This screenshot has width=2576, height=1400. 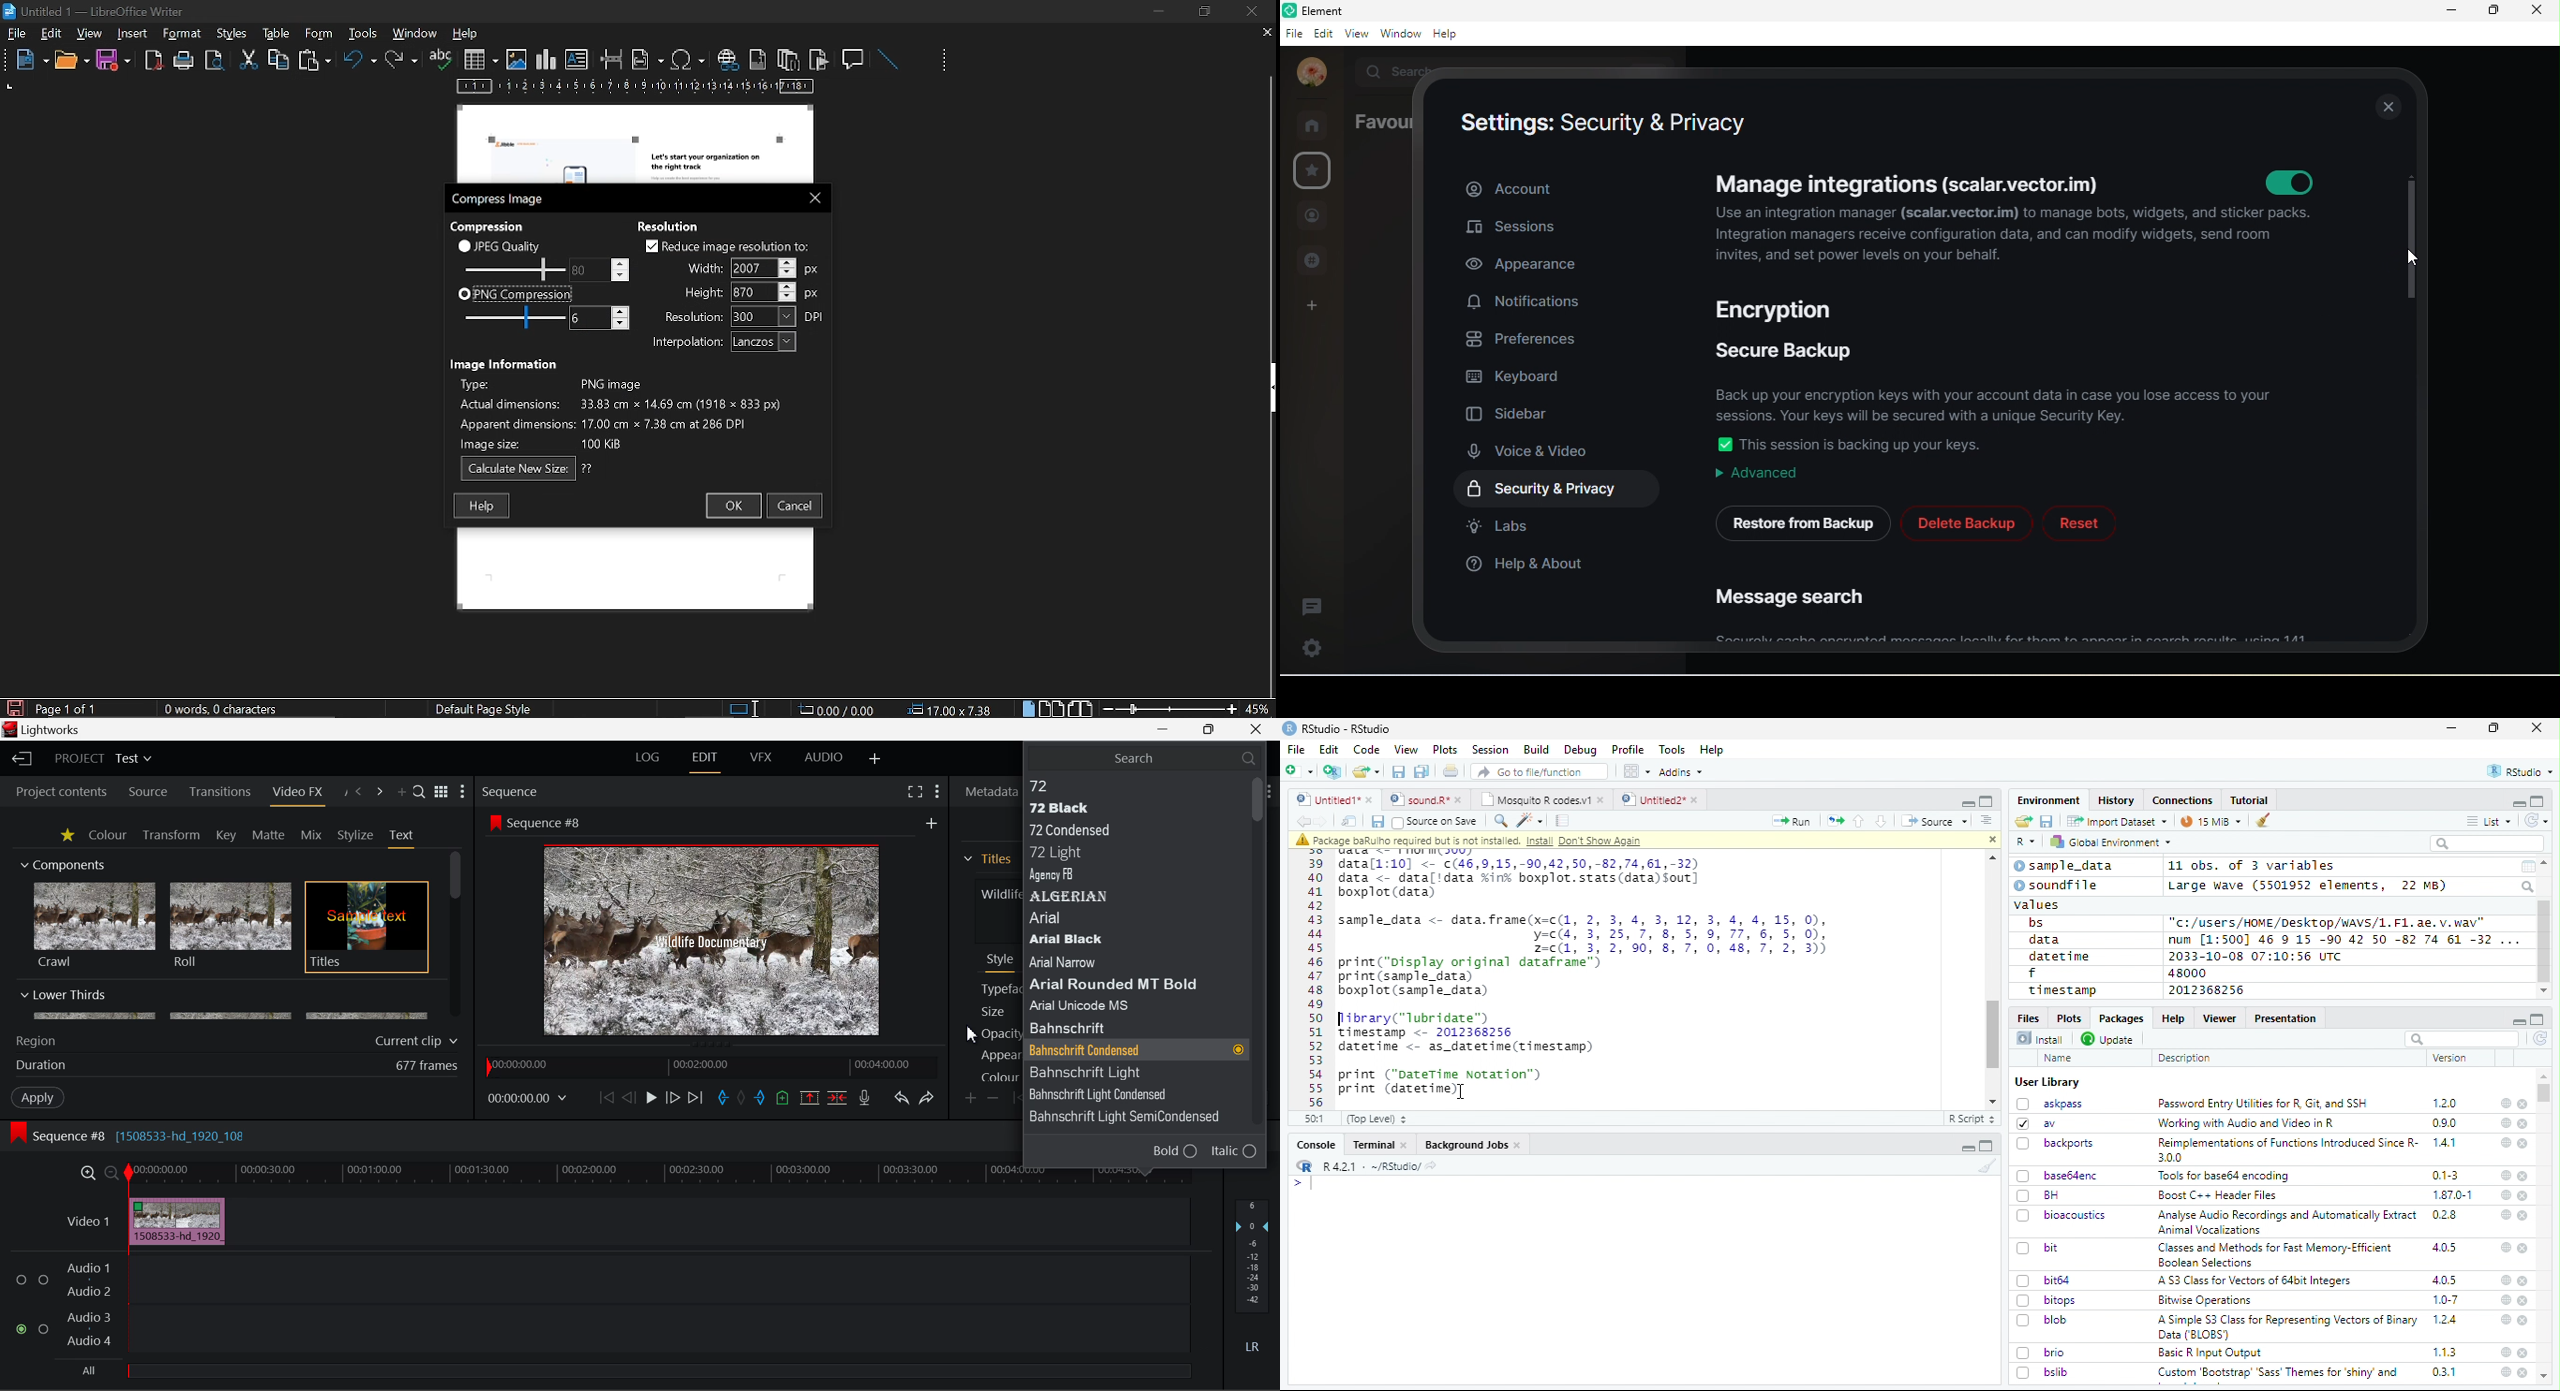 What do you see at coordinates (2285, 181) in the screenshot?
I see `manage integration switch` at bounding box center [2285, 181].